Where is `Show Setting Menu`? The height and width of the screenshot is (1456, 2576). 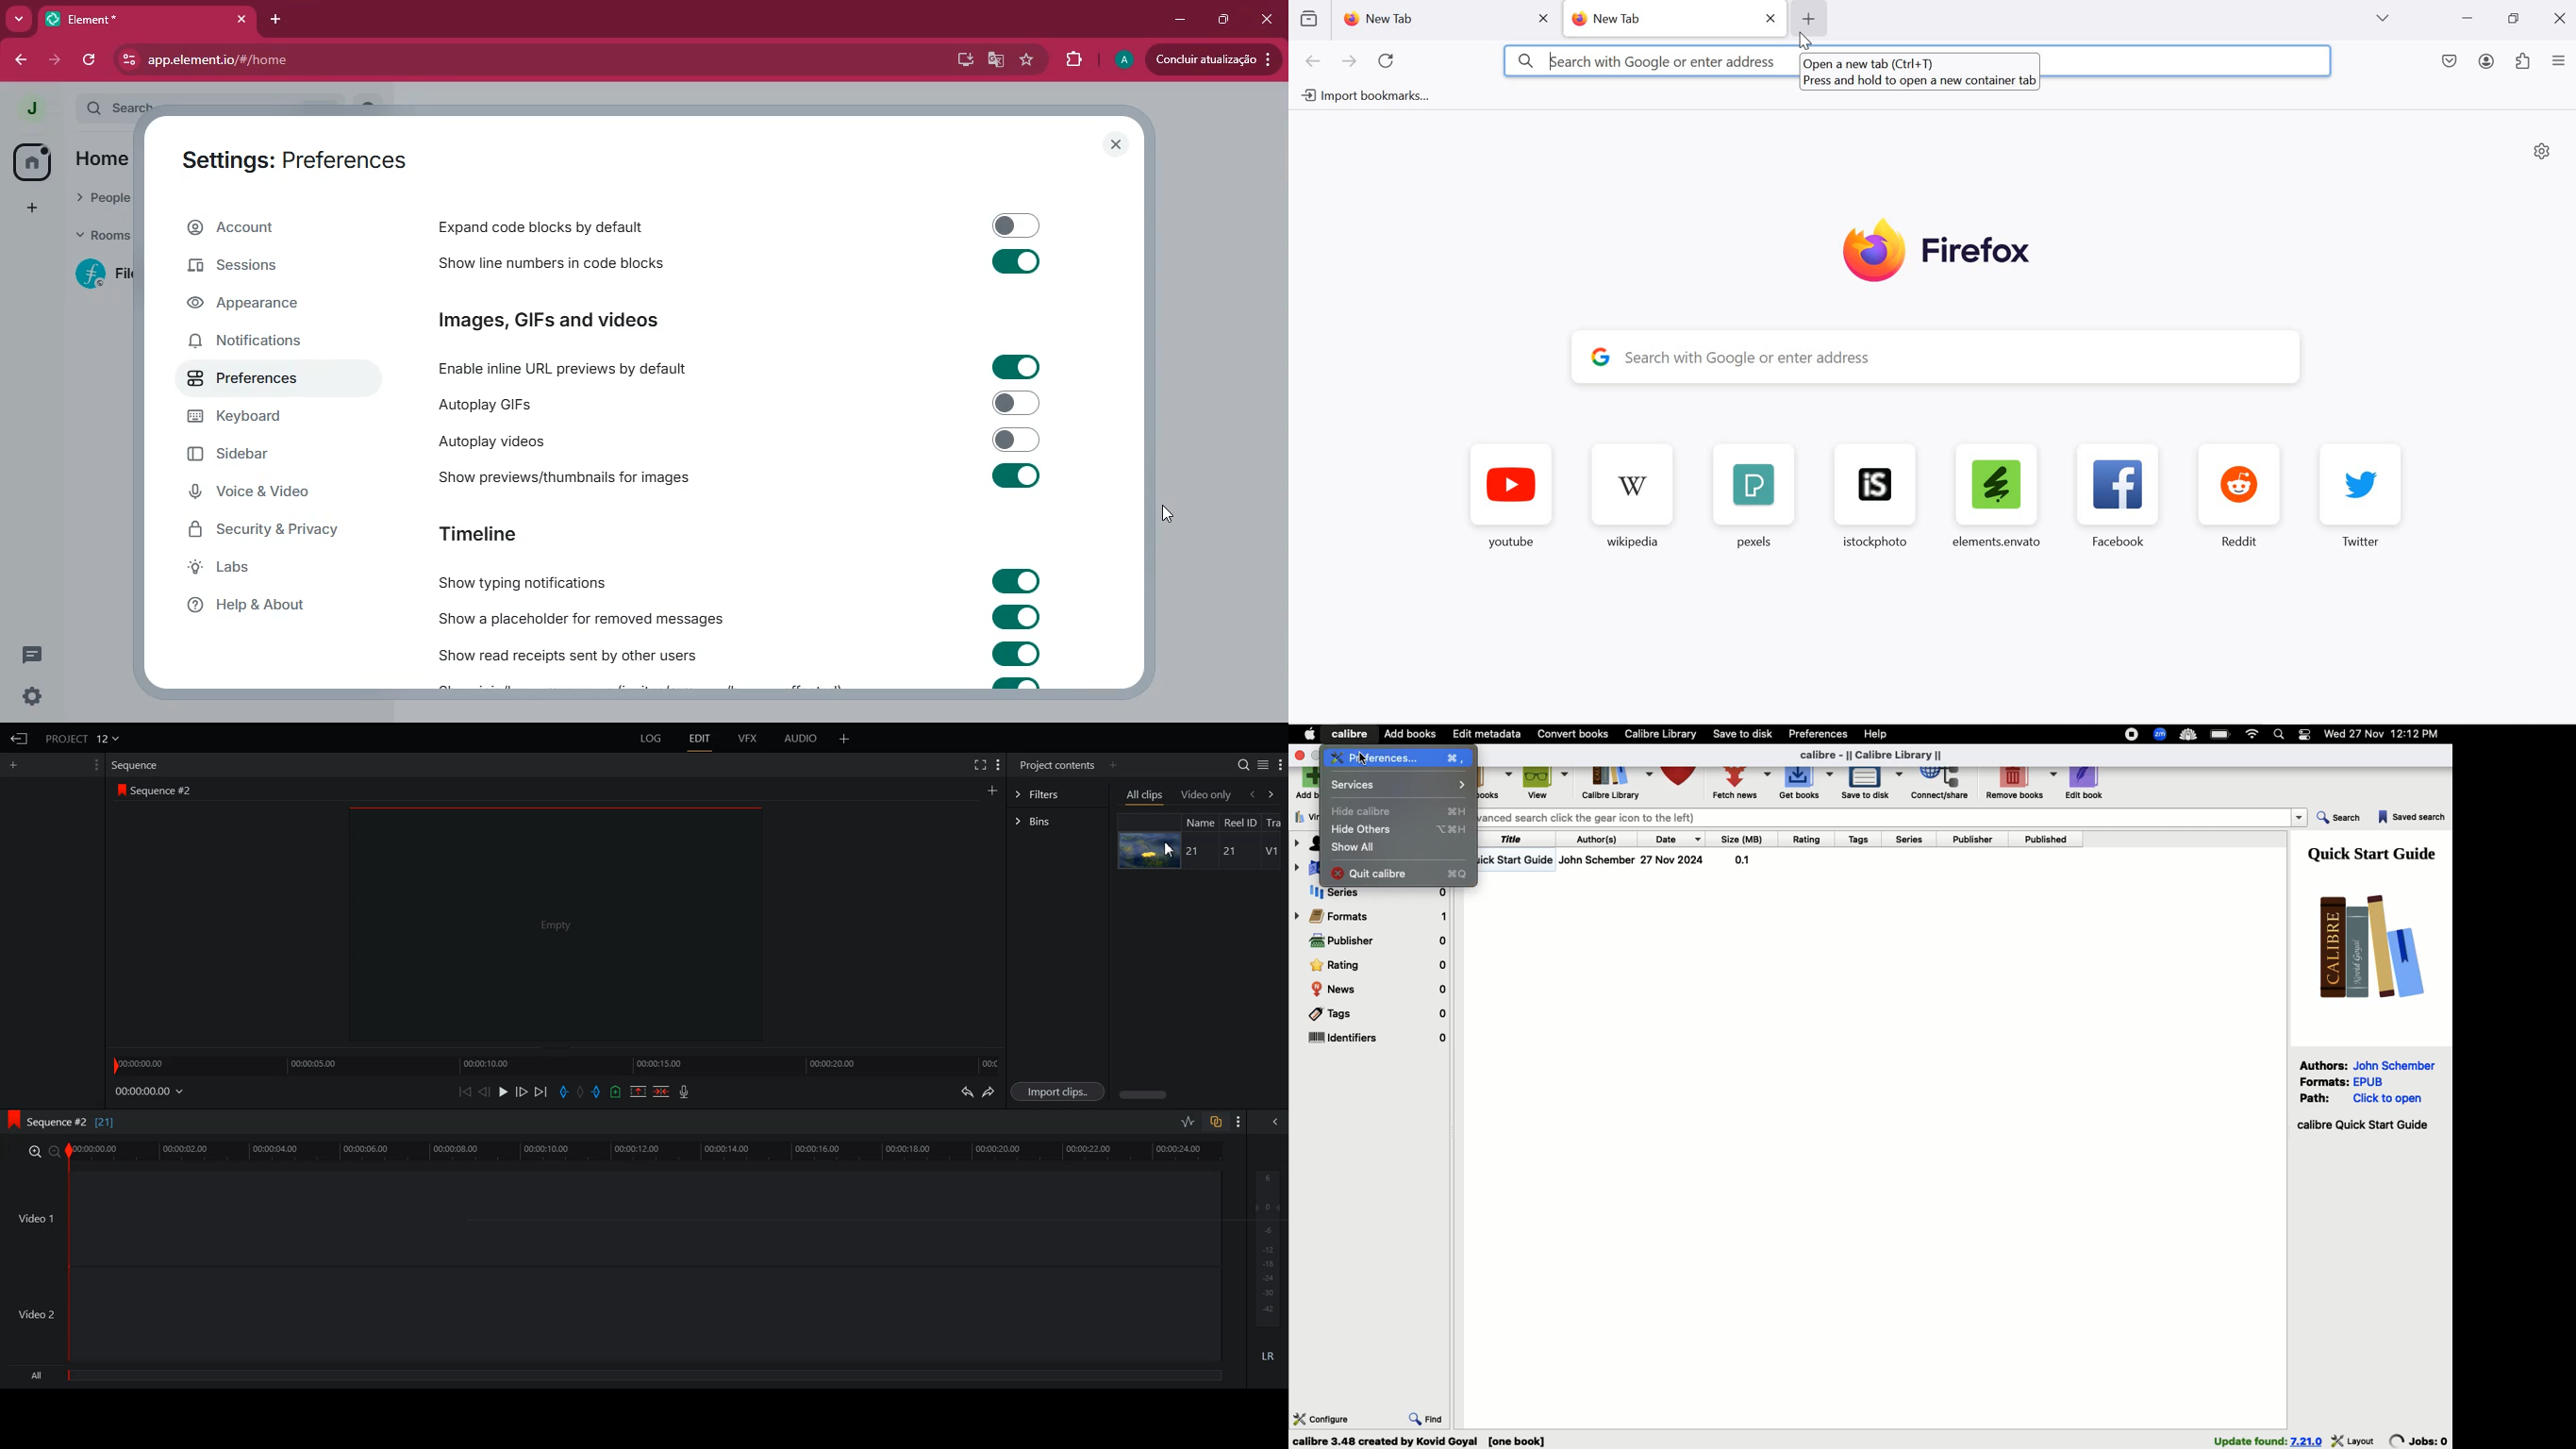
Show Setting Menu is located at coordinates (1280, 765).